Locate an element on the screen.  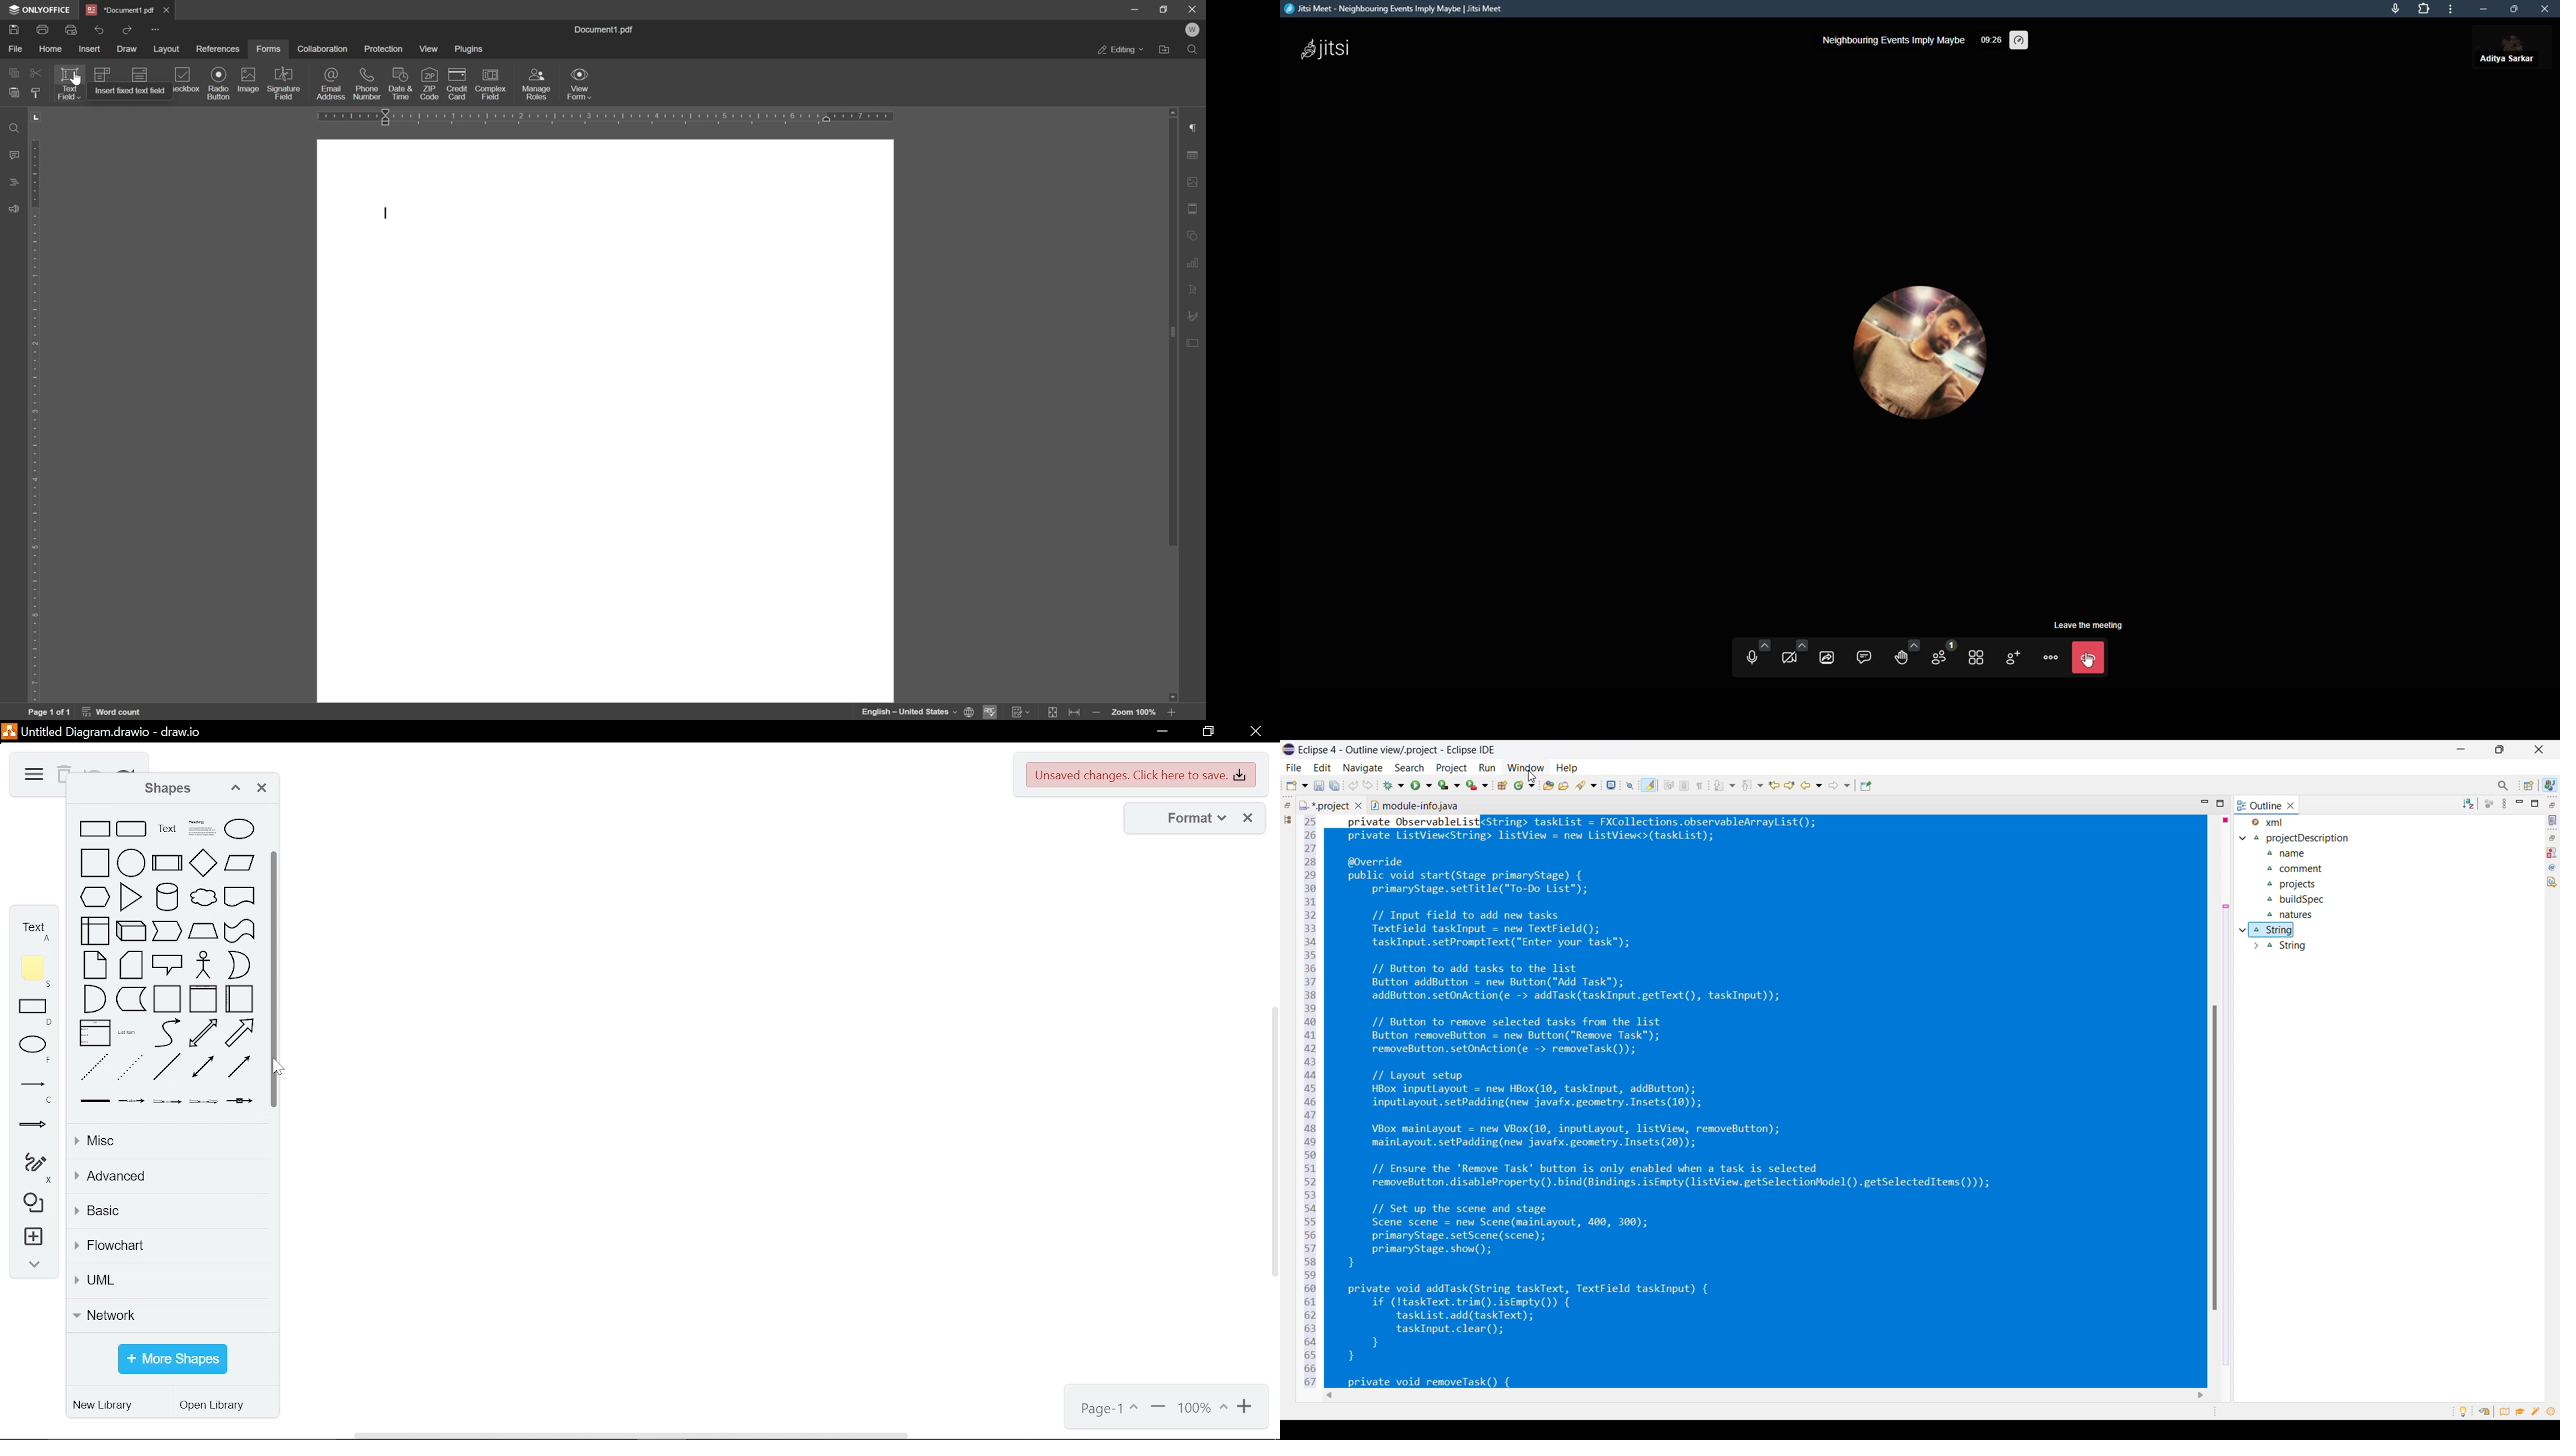
open library is located at coordinates (217, 1407).